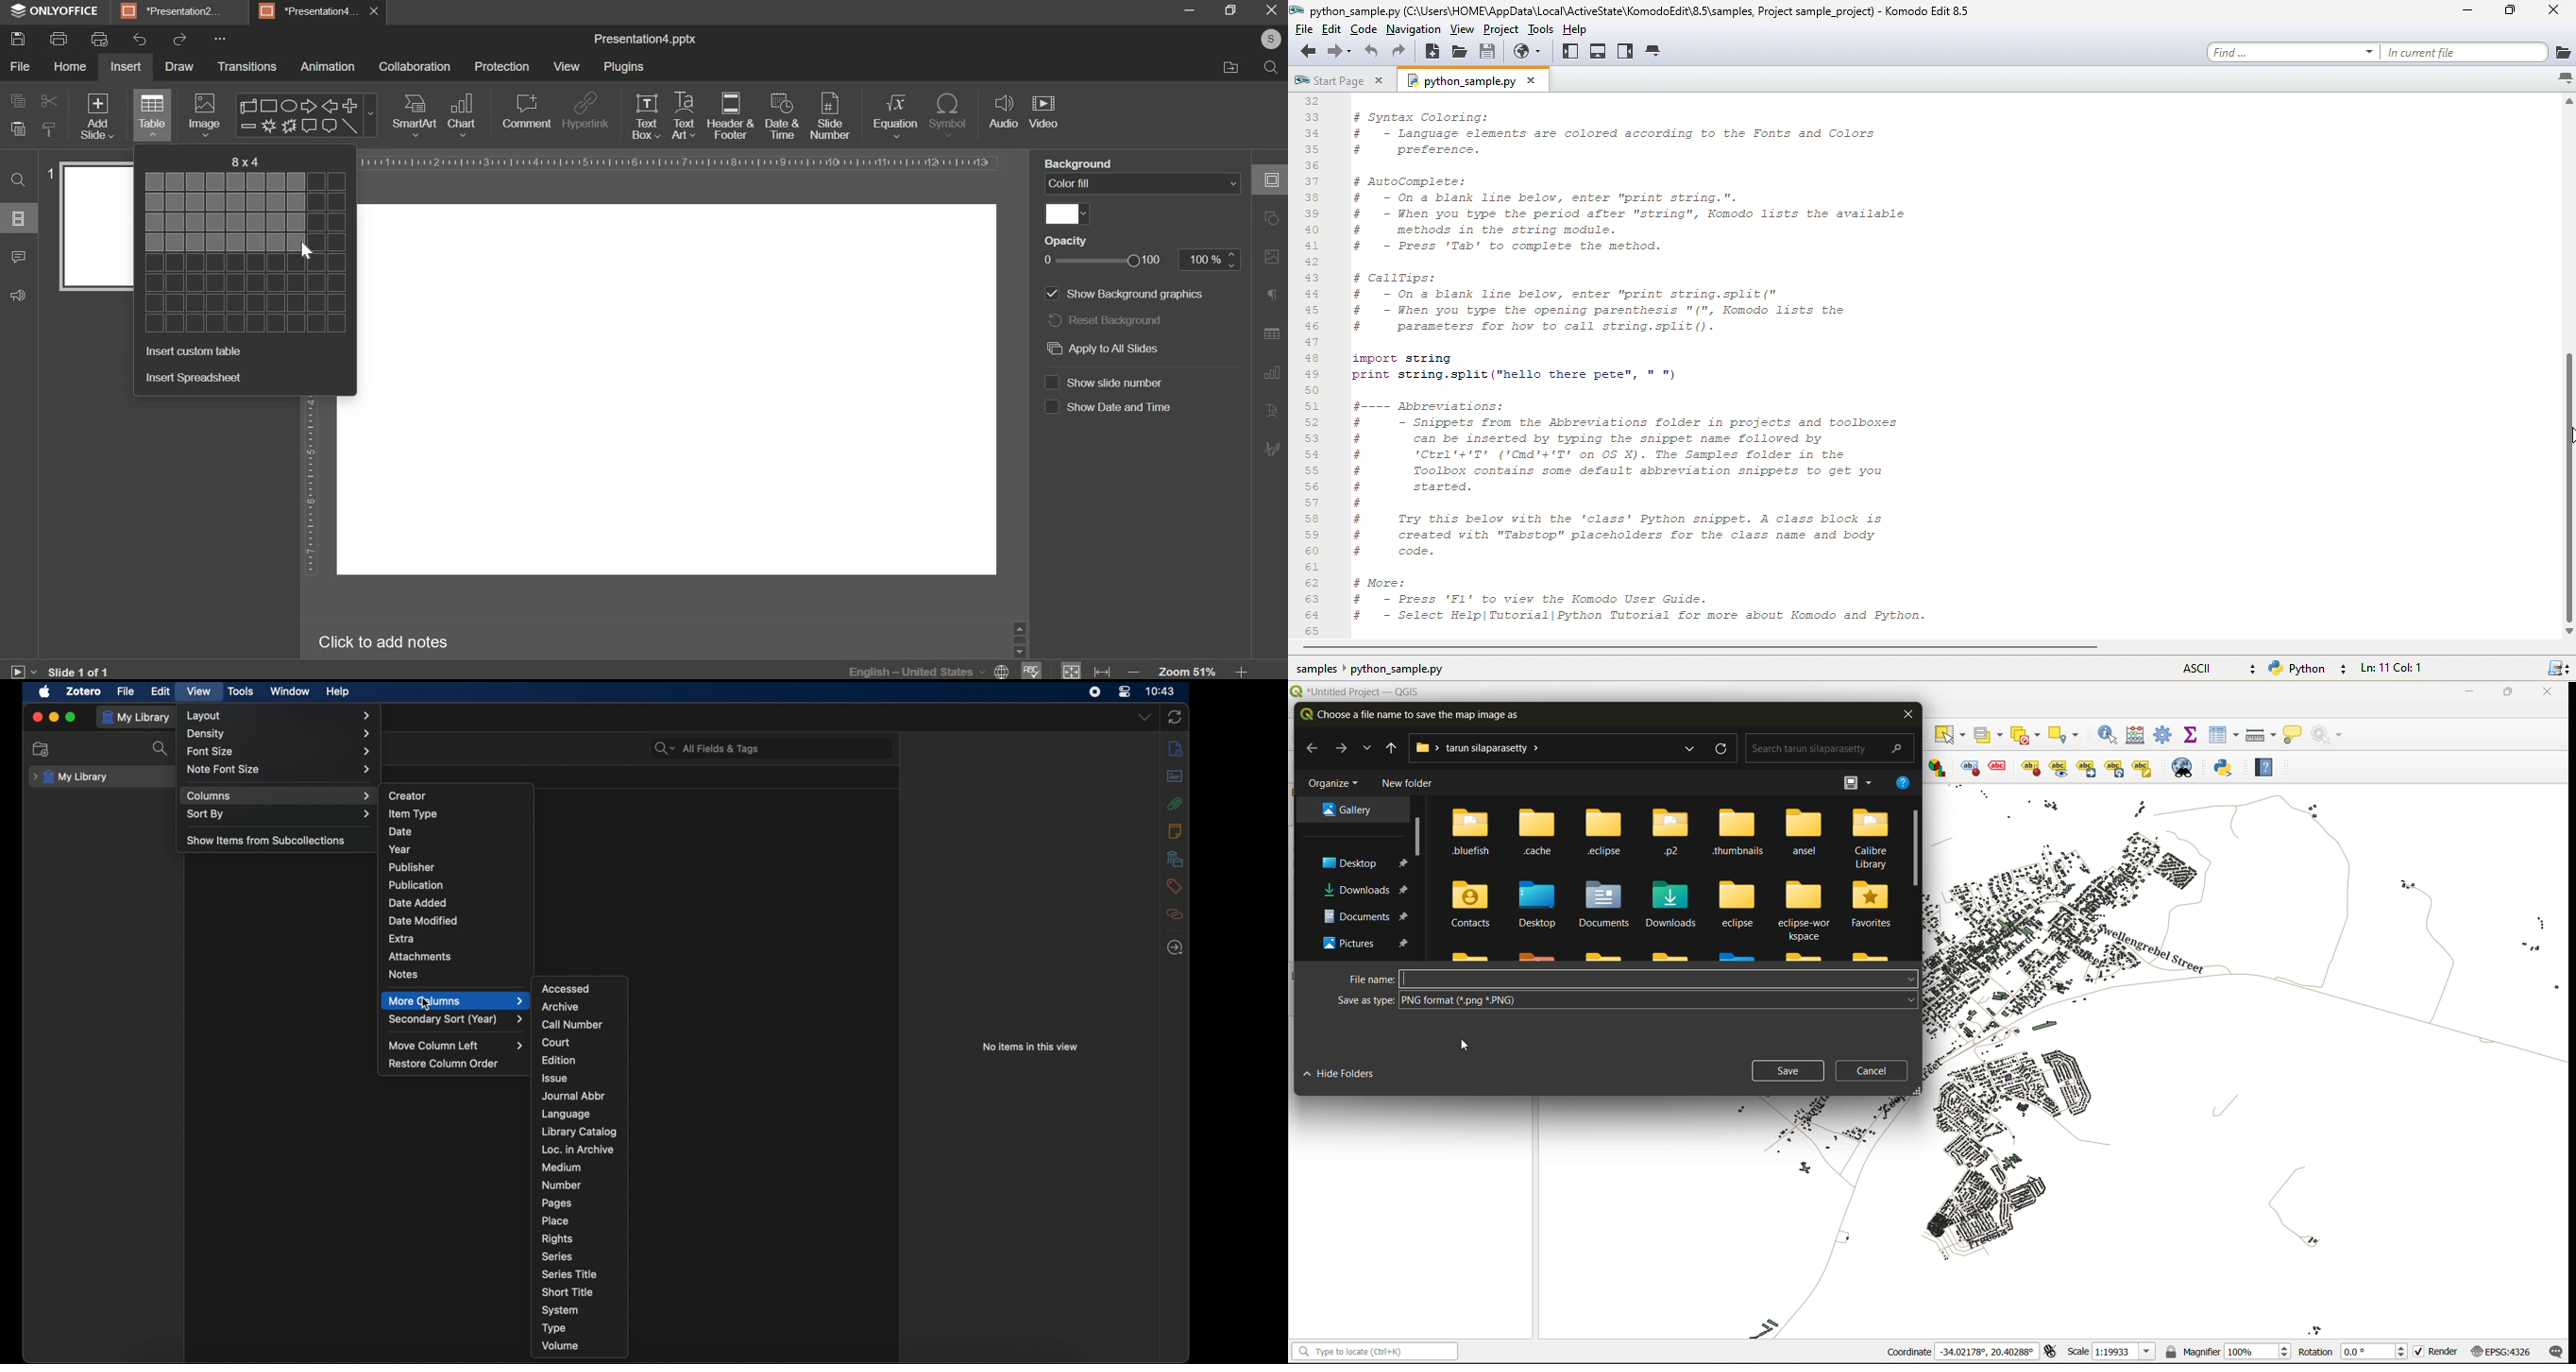 The image size is (2576, 1372). Describe the element at coordinates (561, 1006) in the screenshot. I see `archive` at that location.